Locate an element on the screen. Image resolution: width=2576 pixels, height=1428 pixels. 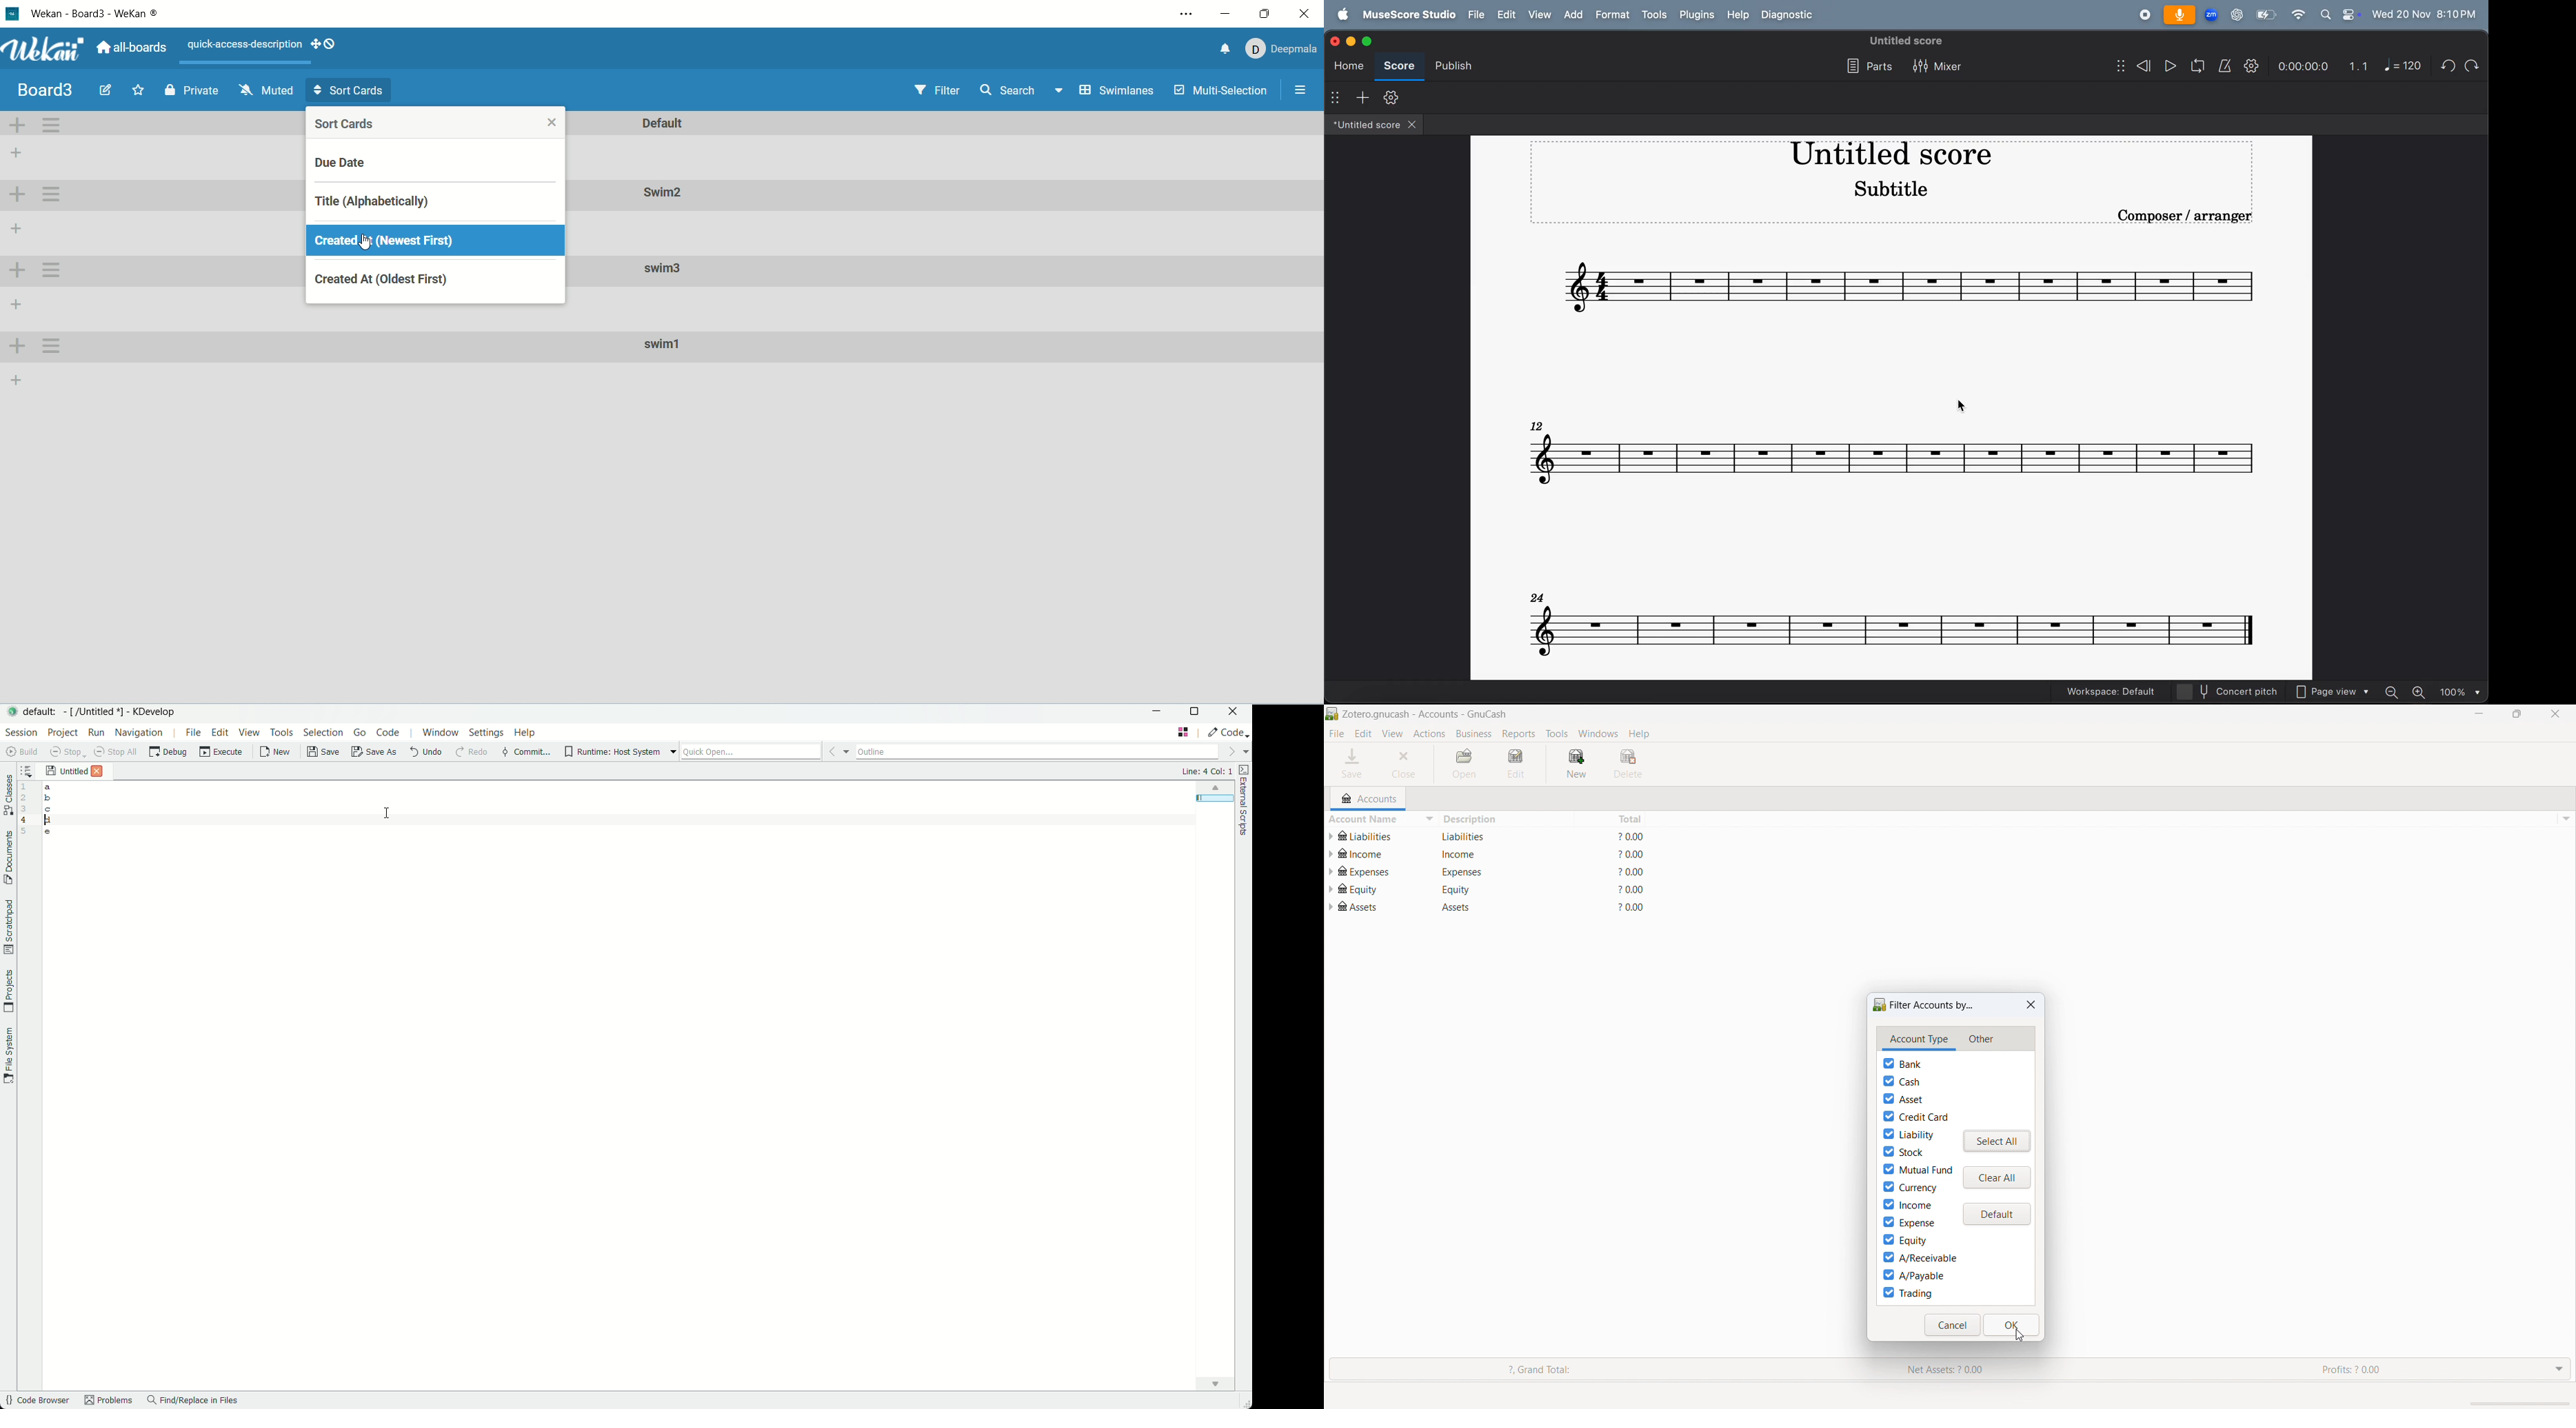
add list is located at coordinates (18, 380).